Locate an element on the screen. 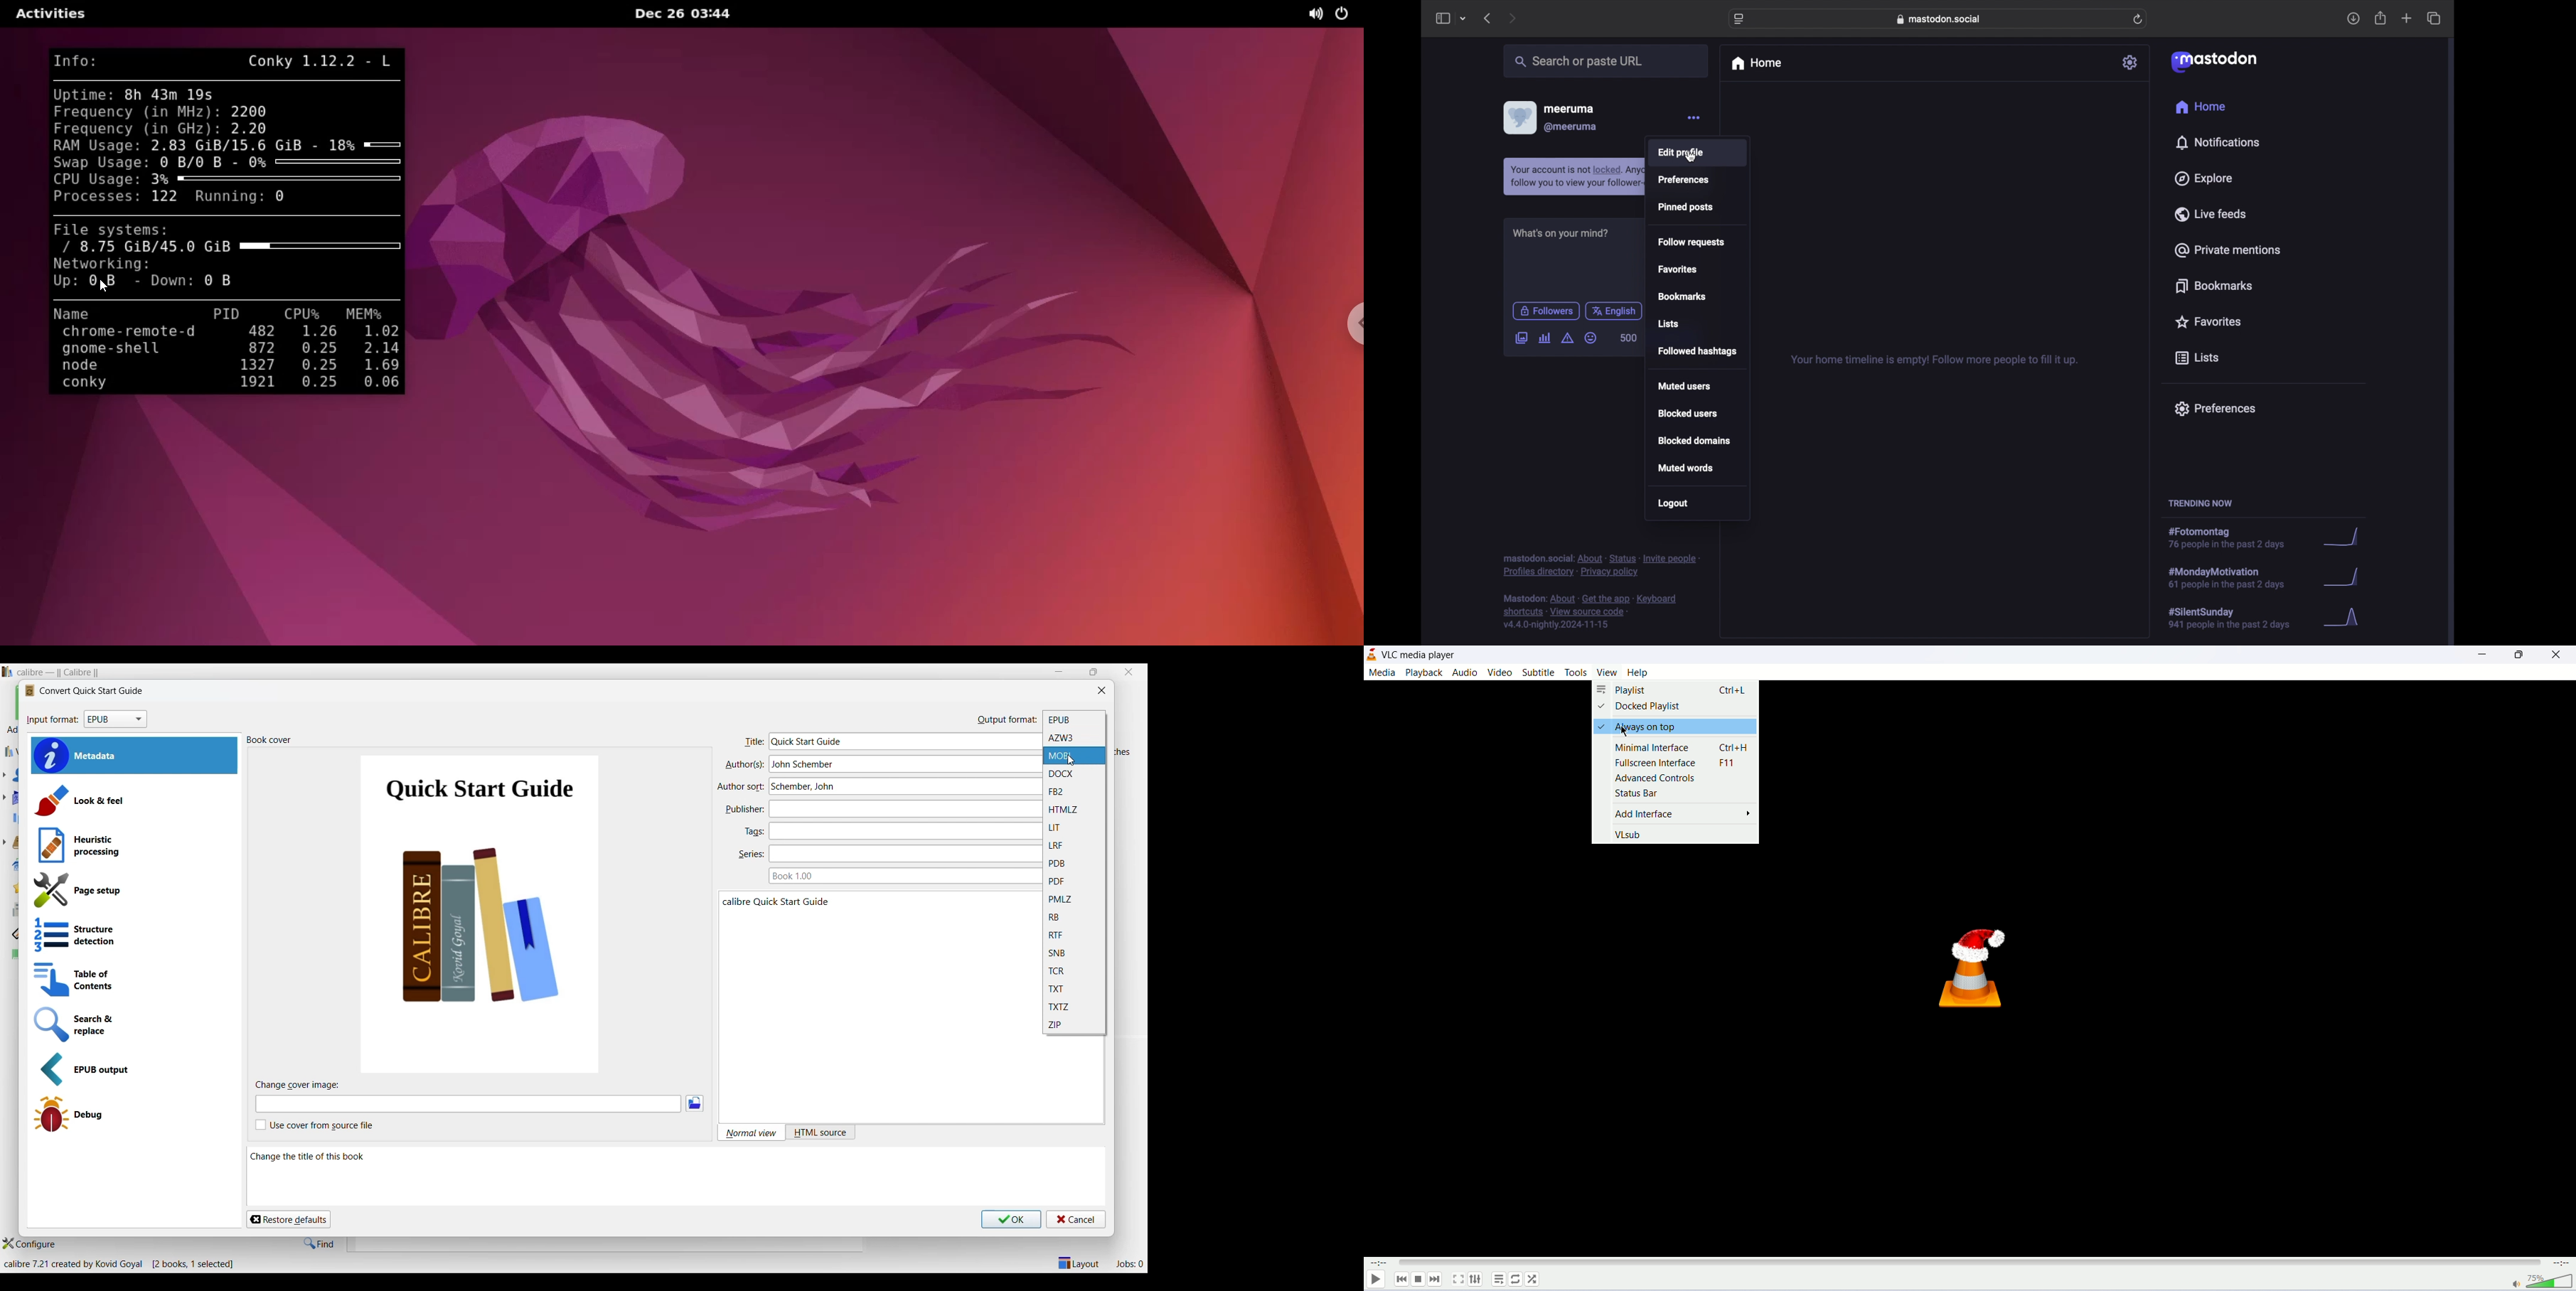  refresh is located at coordinates (2138, 19).